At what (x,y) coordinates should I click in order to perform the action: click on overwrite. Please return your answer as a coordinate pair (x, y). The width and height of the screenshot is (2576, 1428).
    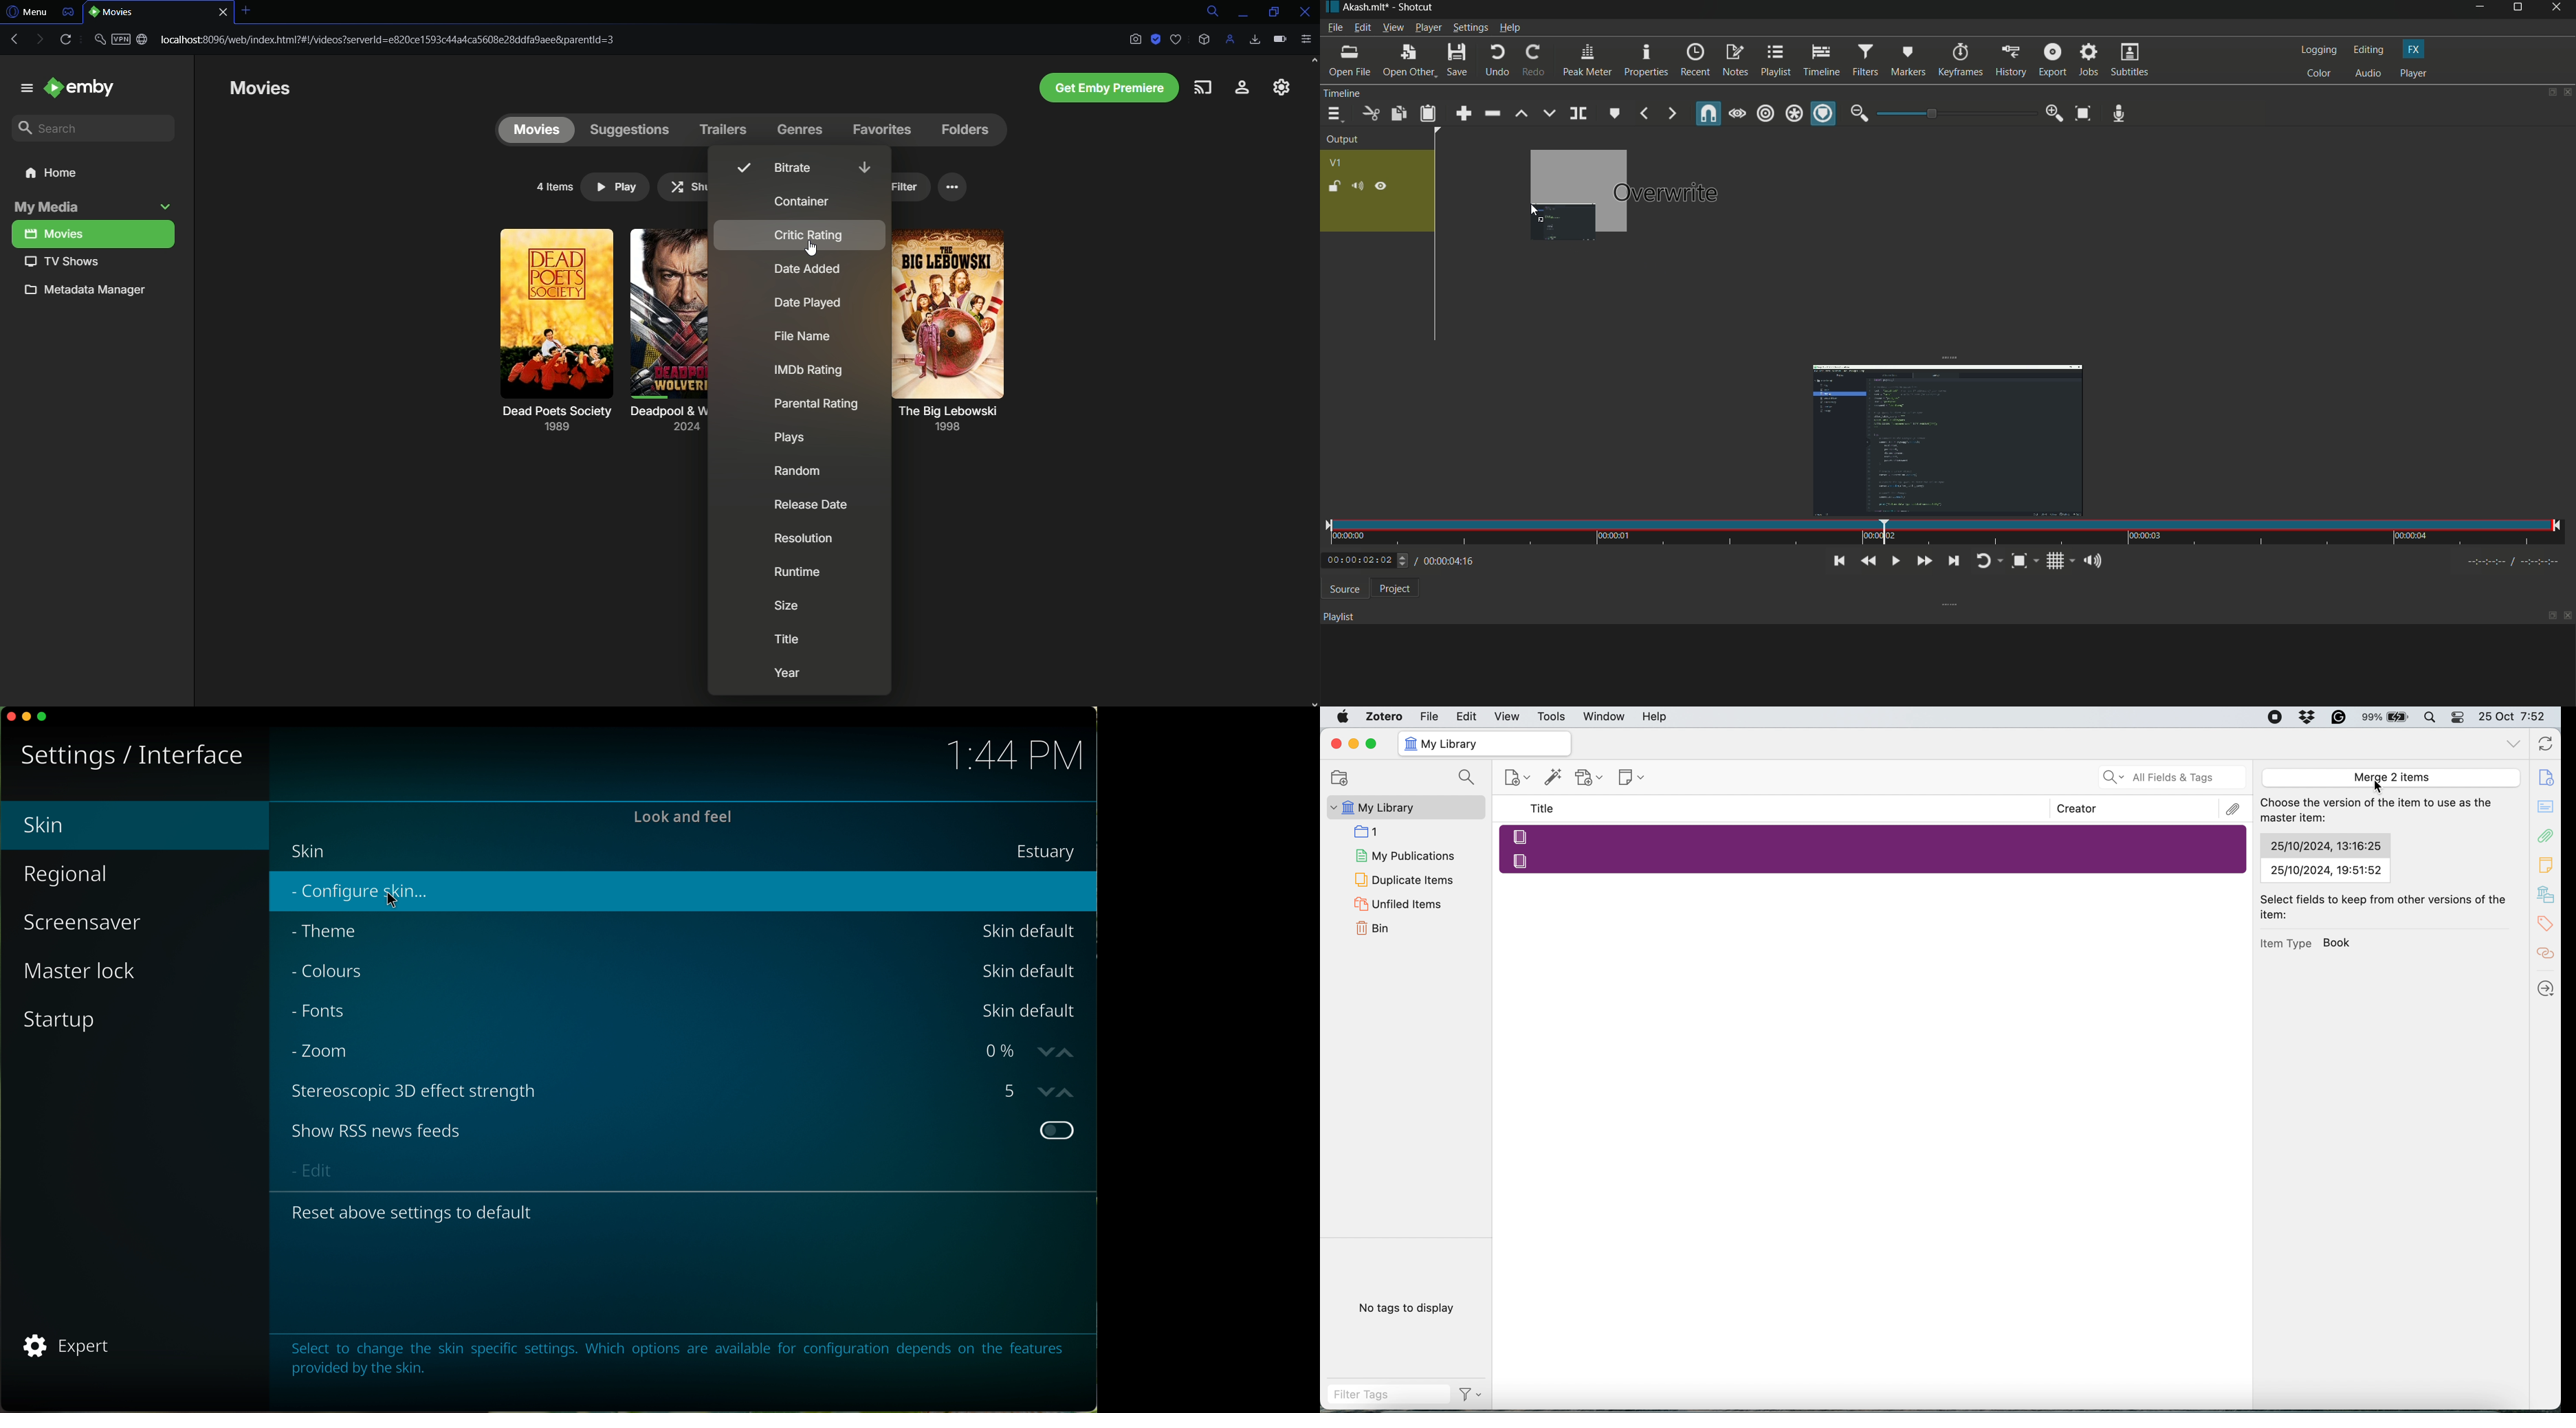
    Looking at the image, I should click on (1550, 113).